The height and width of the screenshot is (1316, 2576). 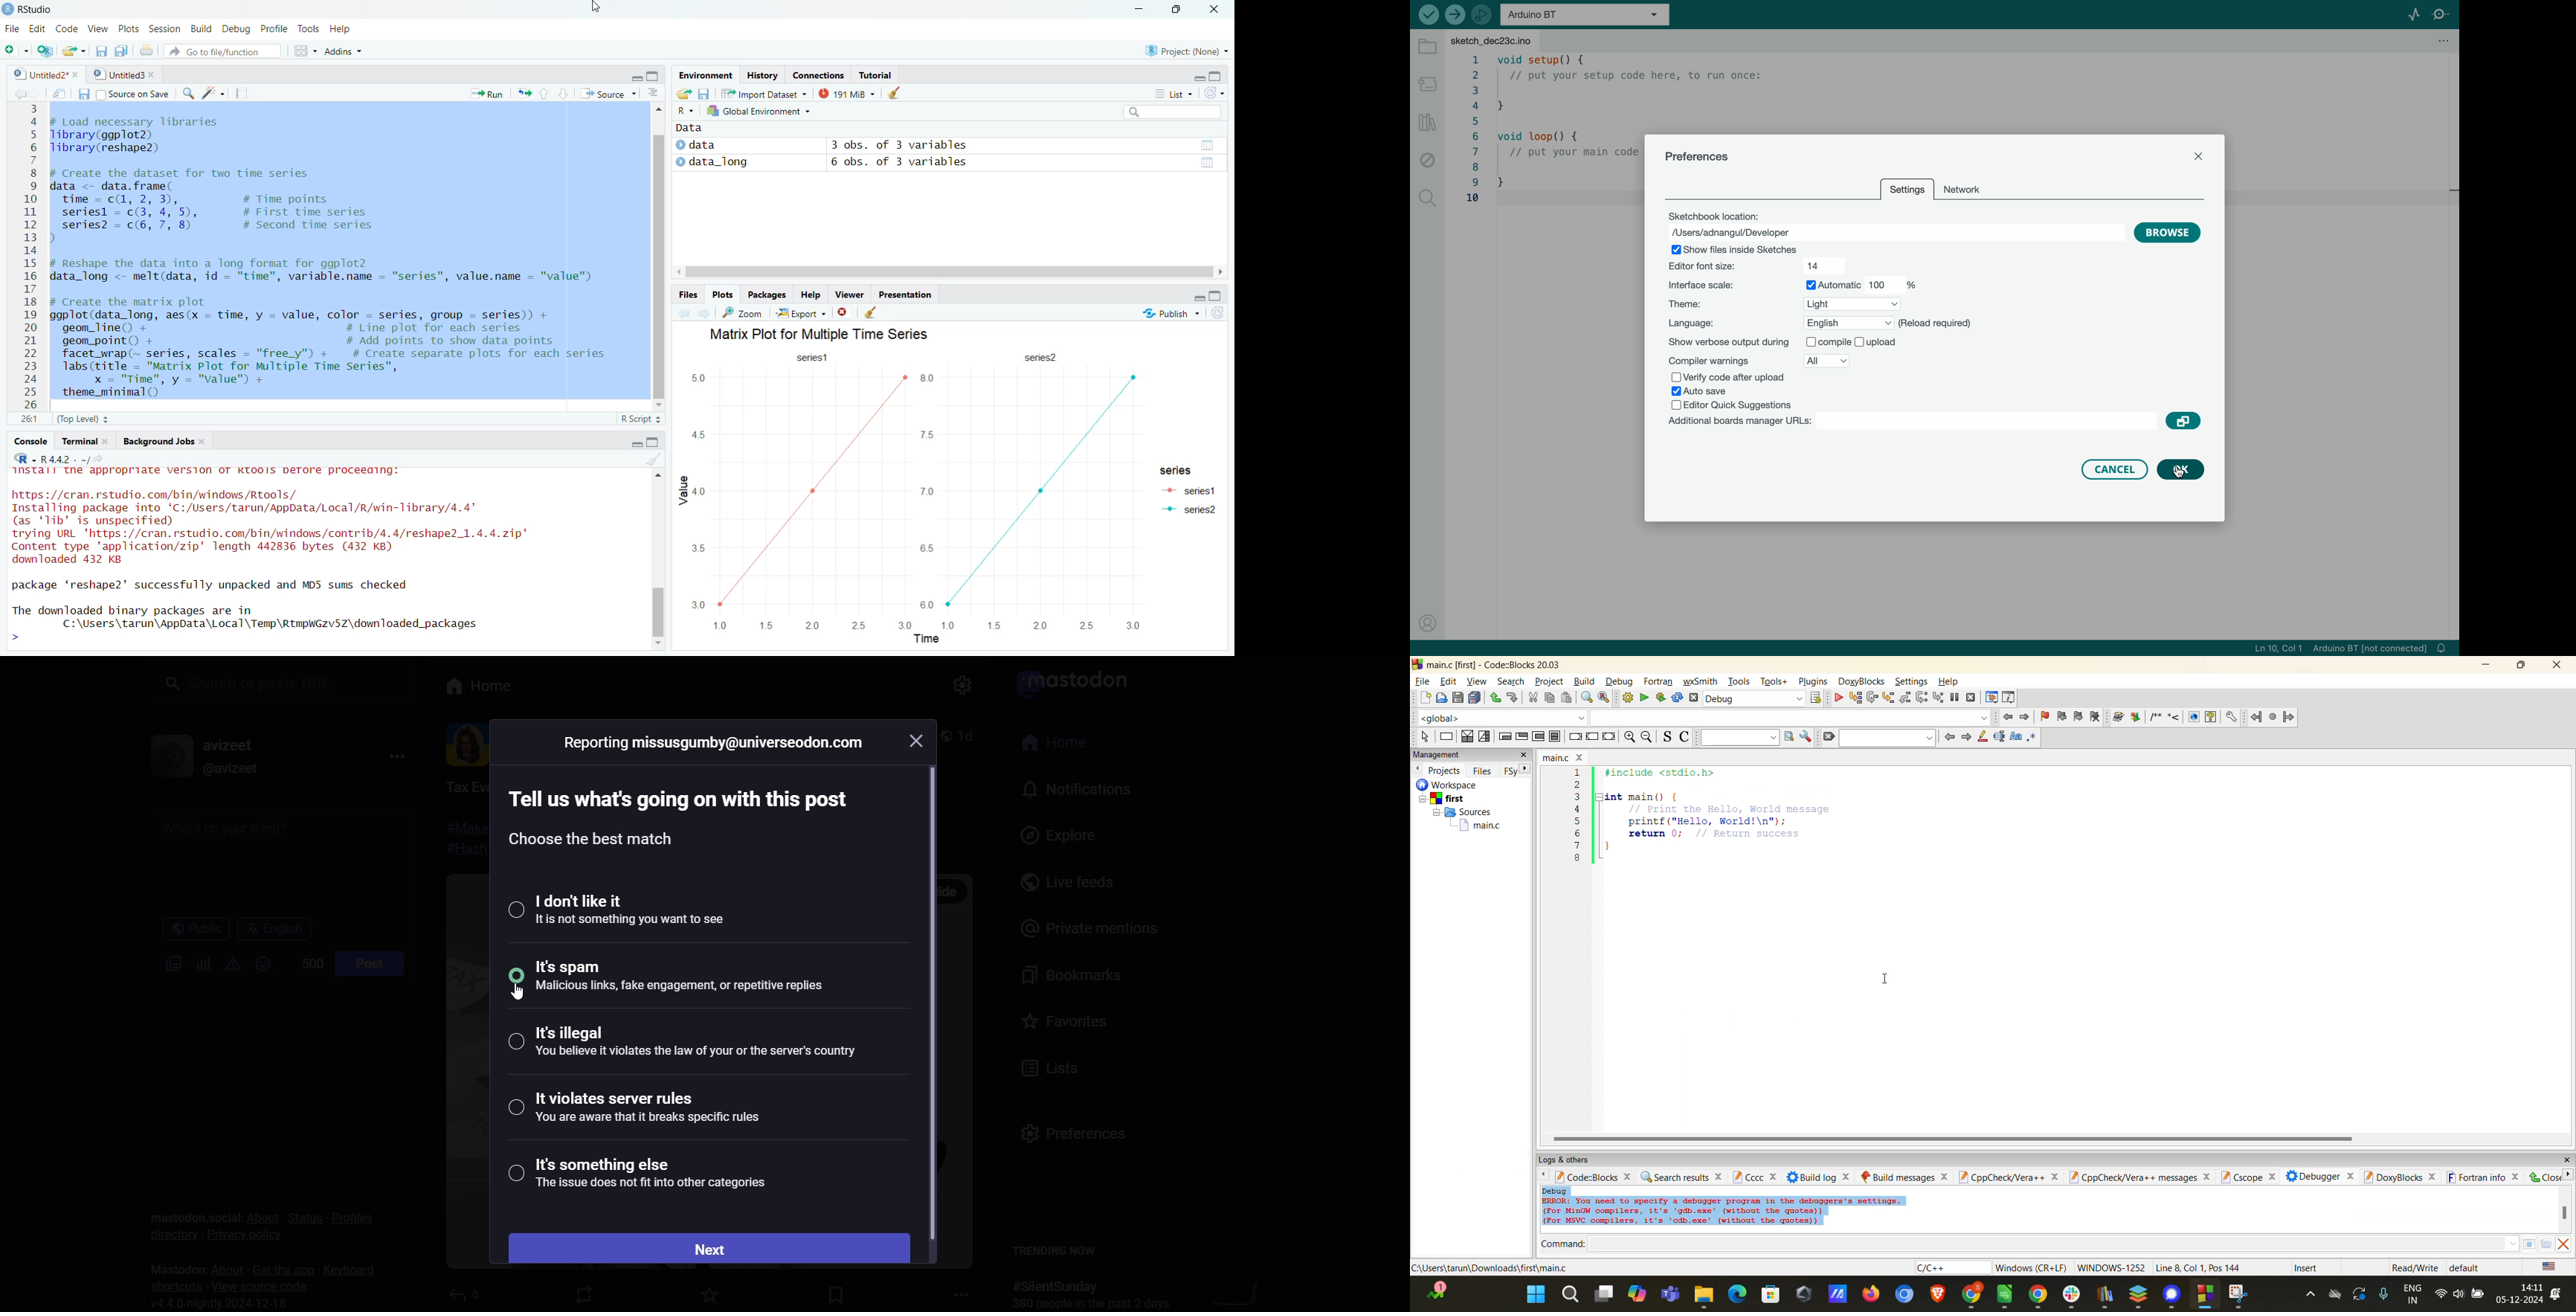 I want to click on drive, so click(x=2332, y=1294).